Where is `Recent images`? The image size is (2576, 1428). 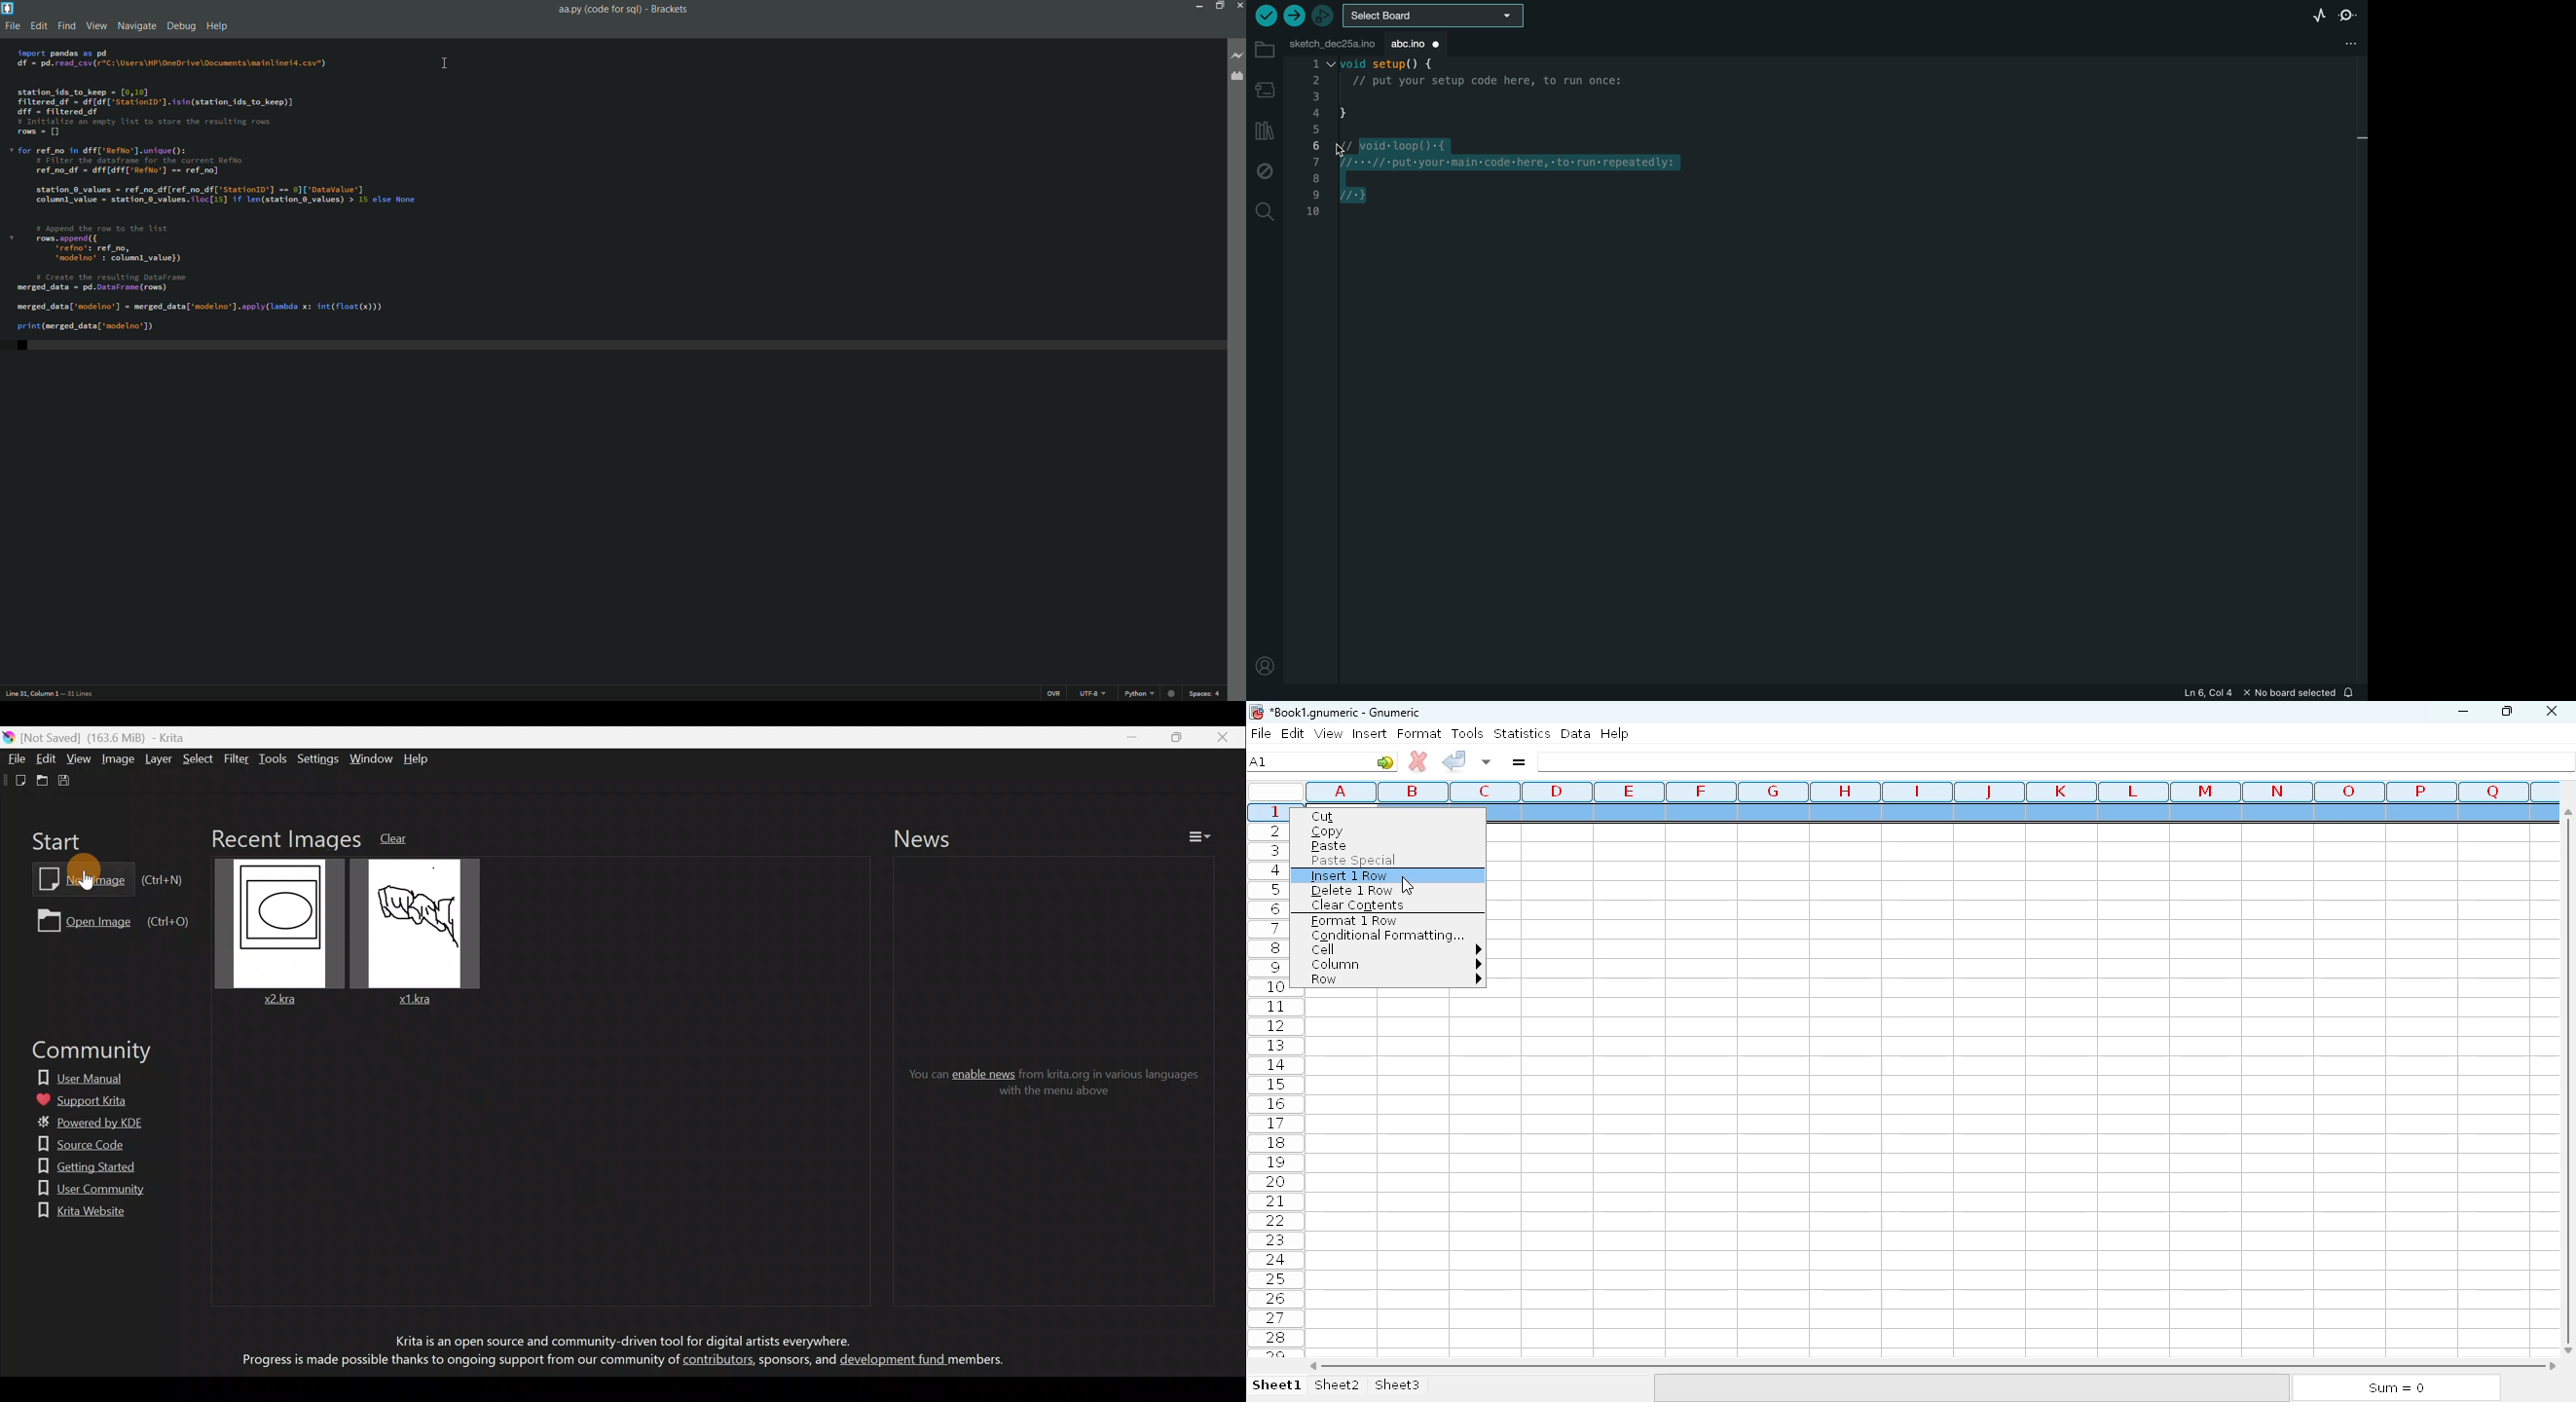
Recent images is located at coordinates (284, 837).